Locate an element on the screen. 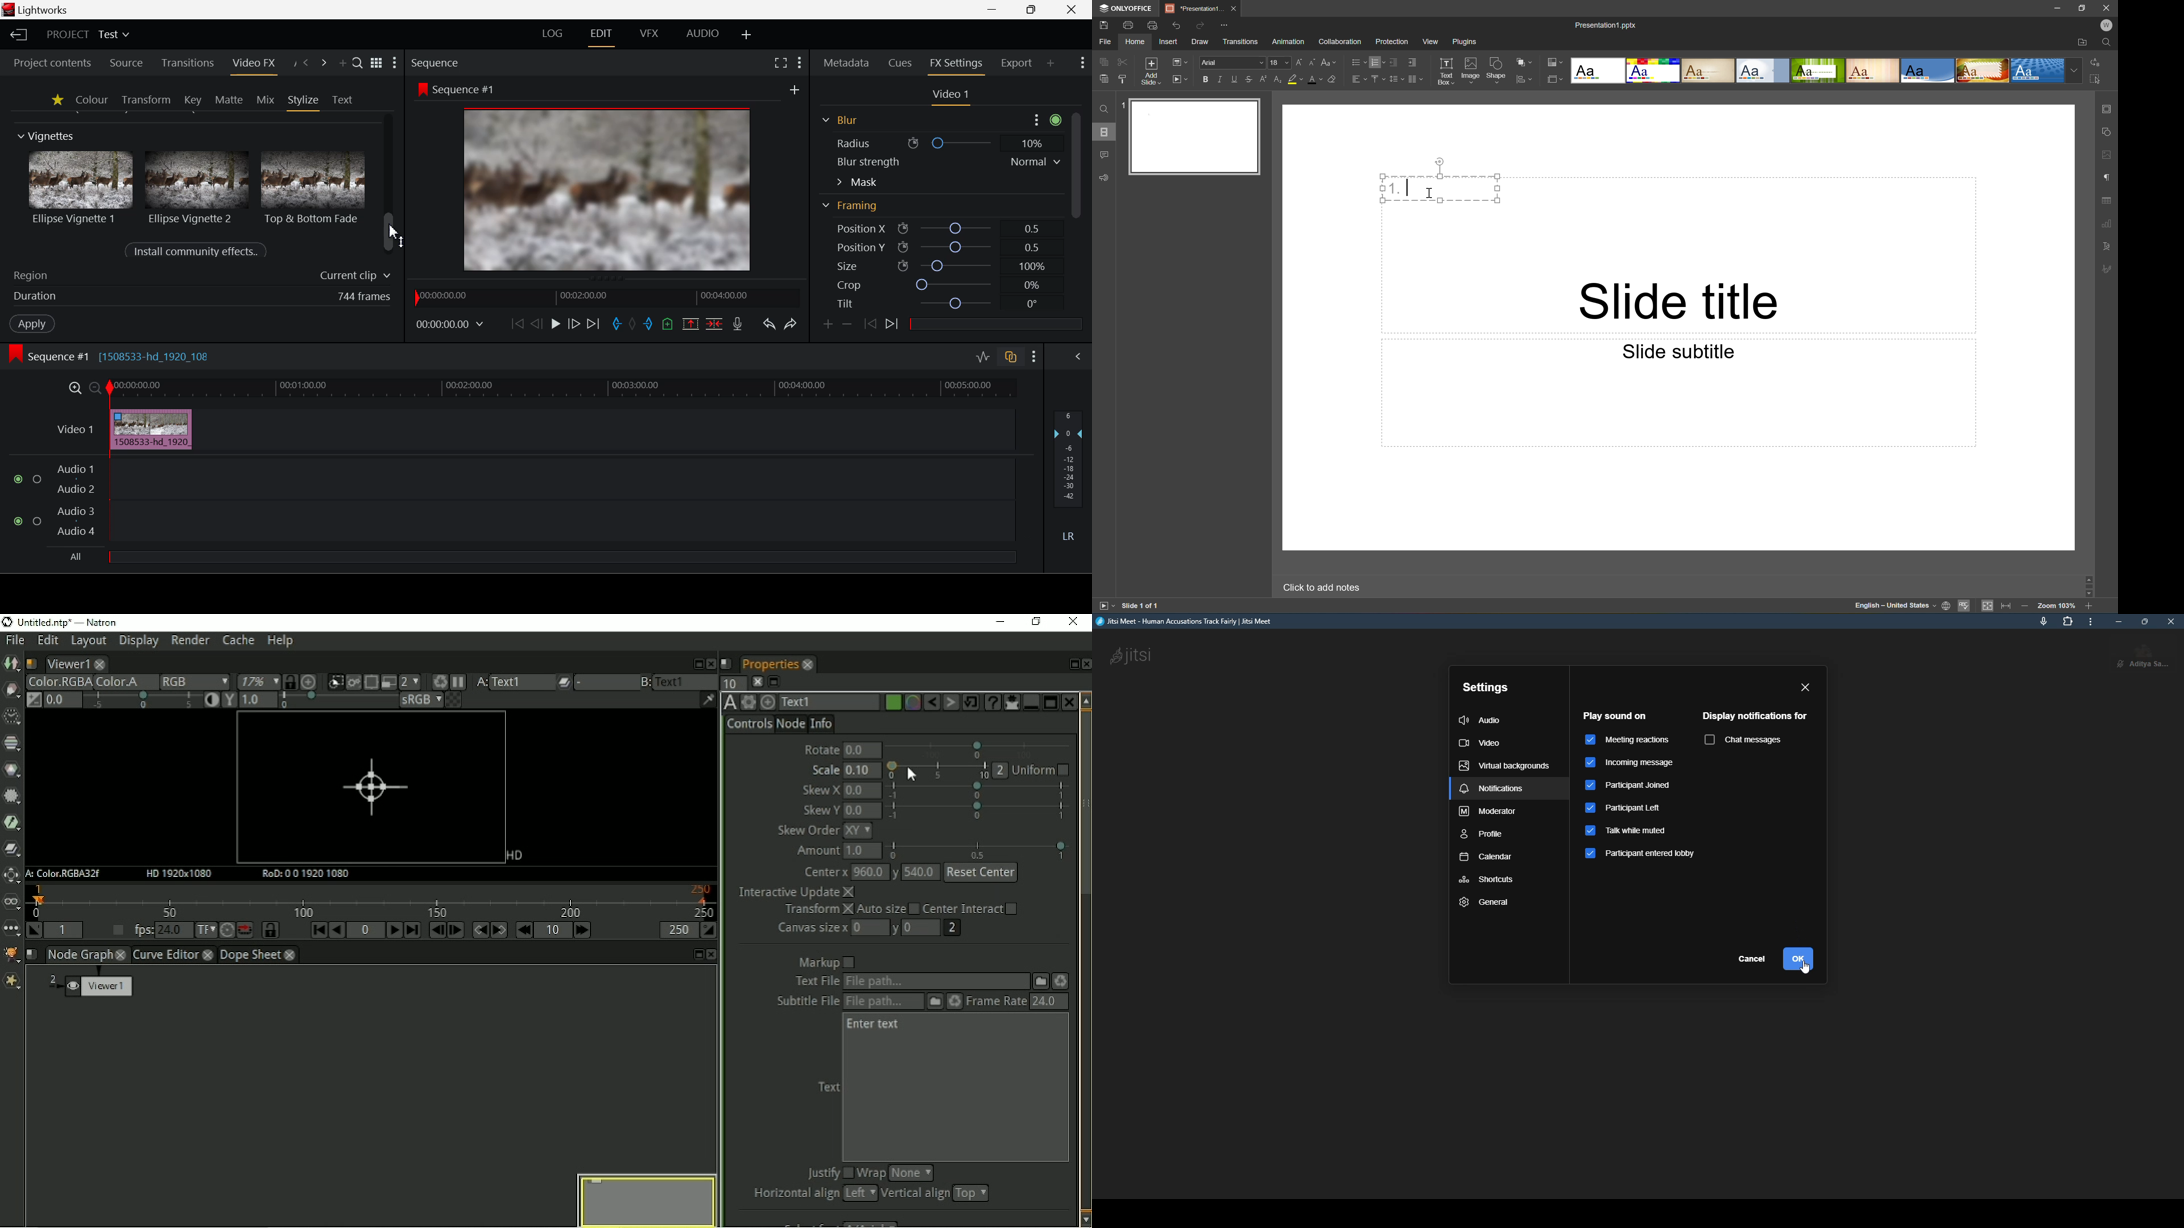 The width and height of the screenshot is (2184, 1232). Slide 1 of 1 is located at coordinates (1142, 605).